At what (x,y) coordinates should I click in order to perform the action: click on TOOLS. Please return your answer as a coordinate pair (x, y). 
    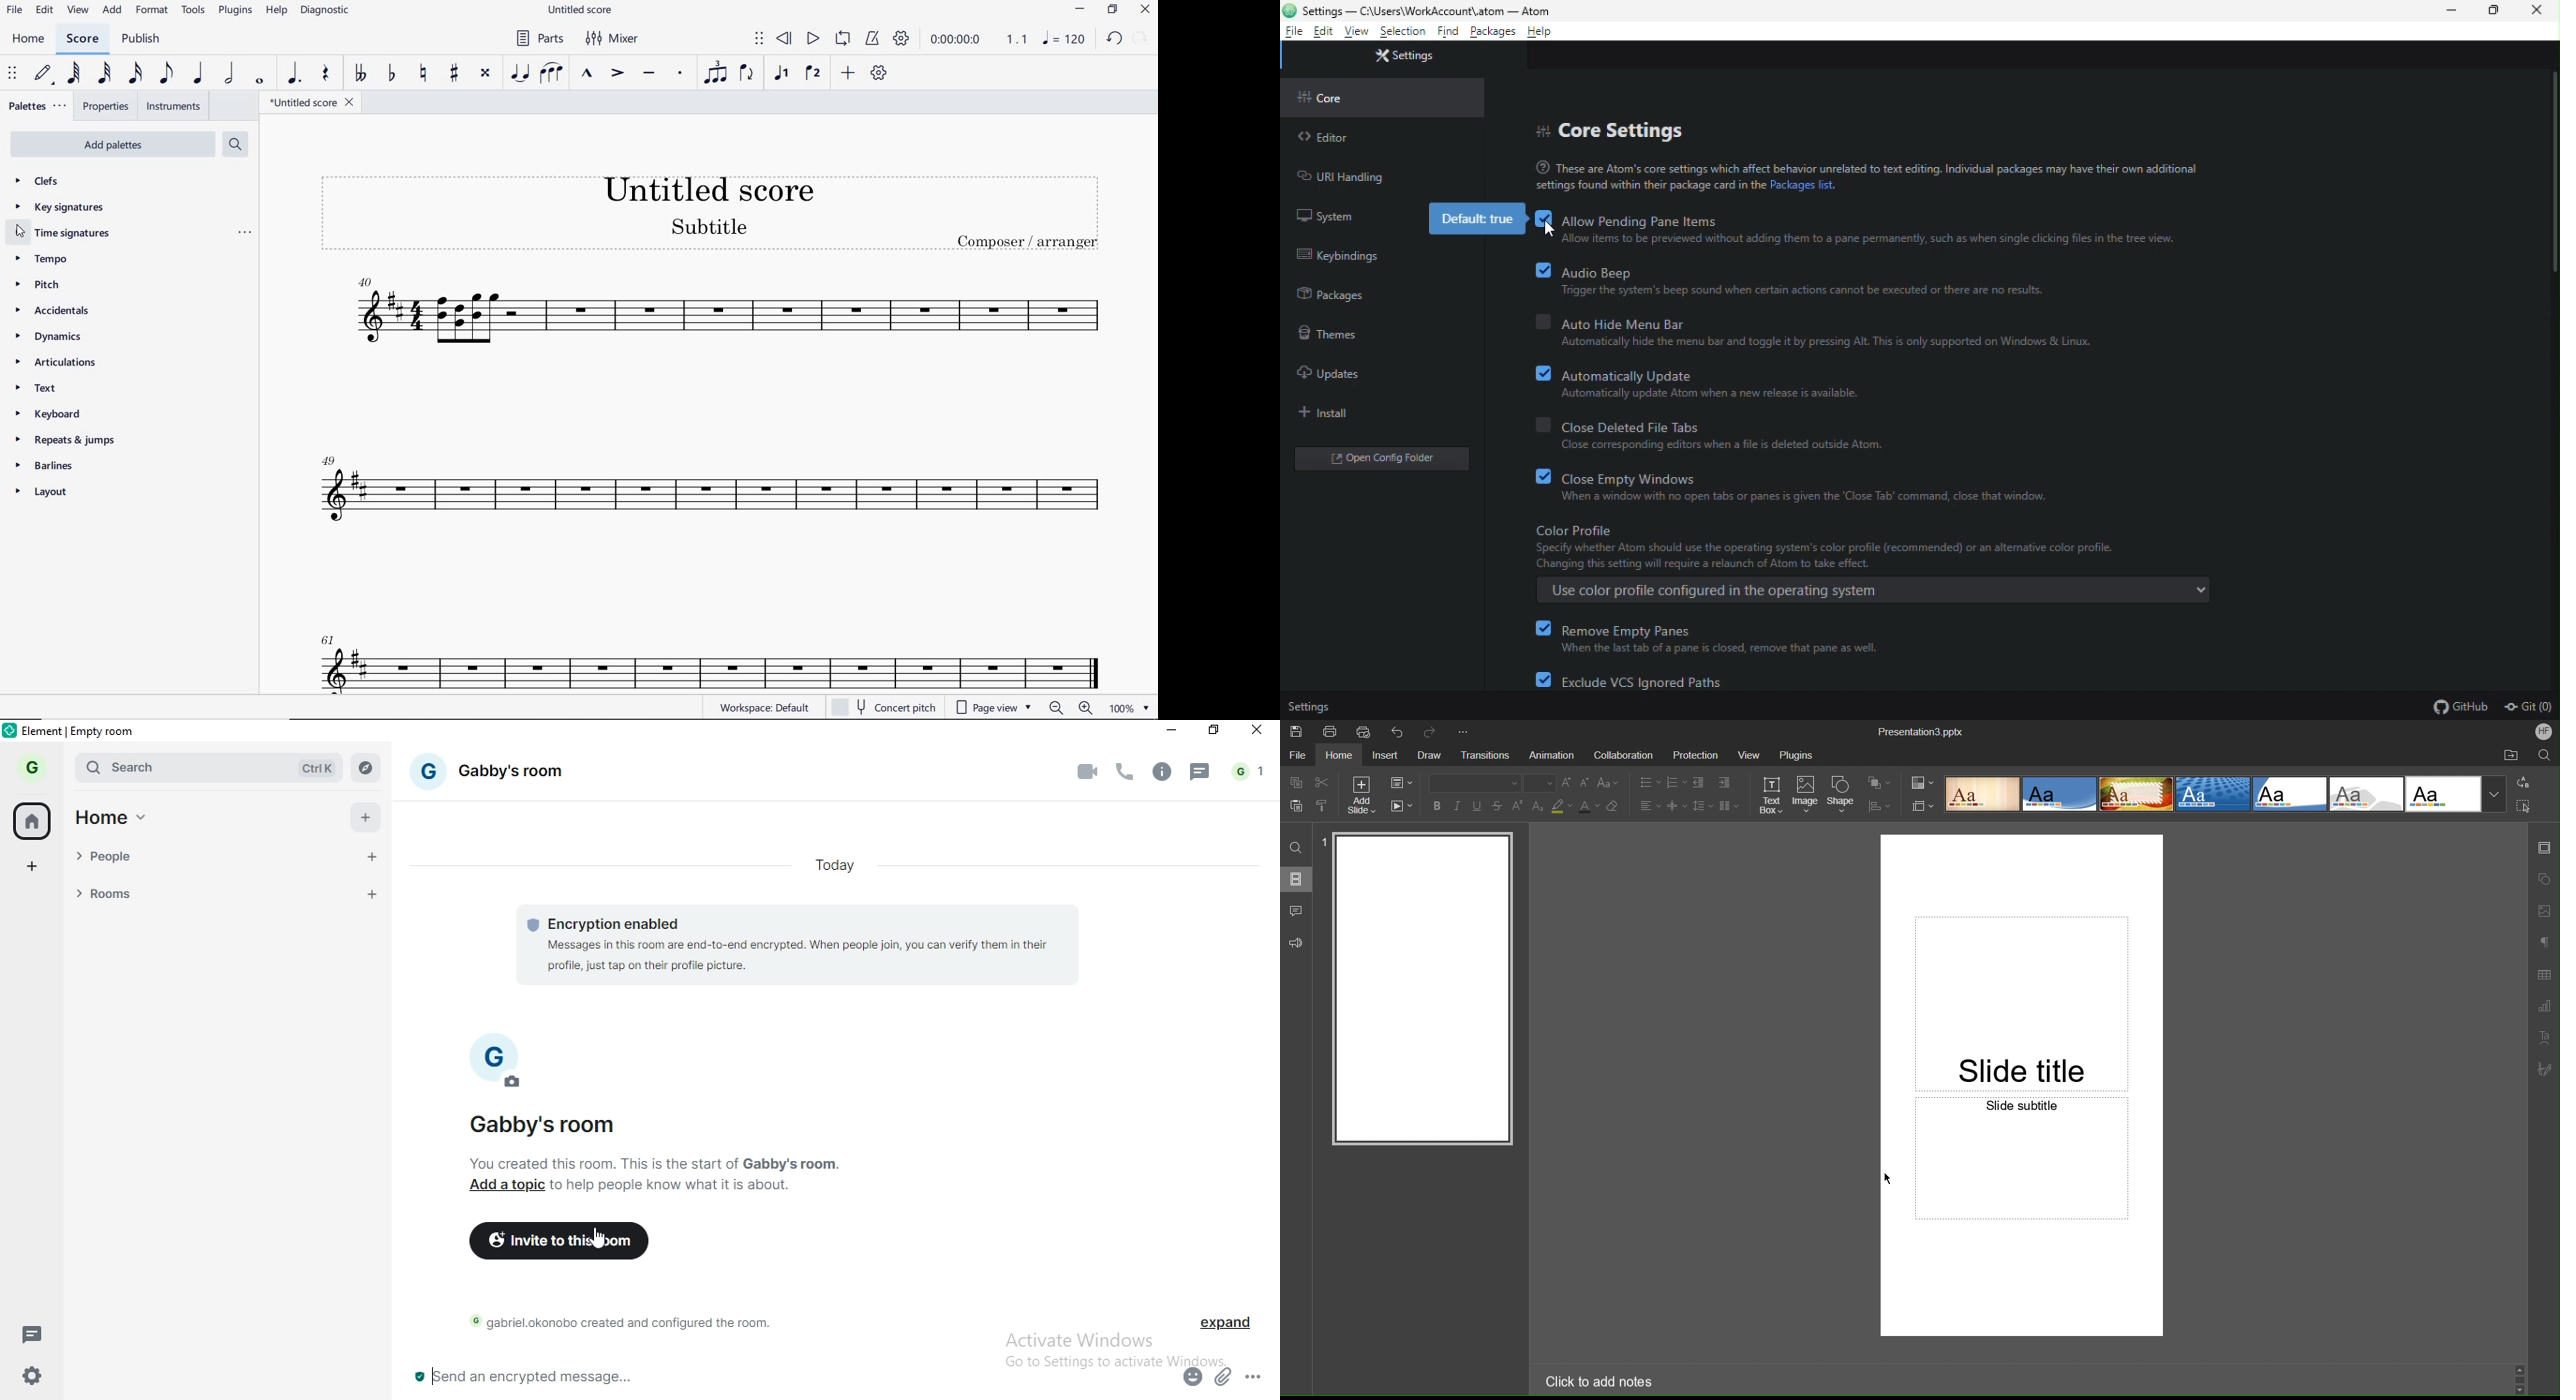
    Looking at the image, I should click on (191, 10).